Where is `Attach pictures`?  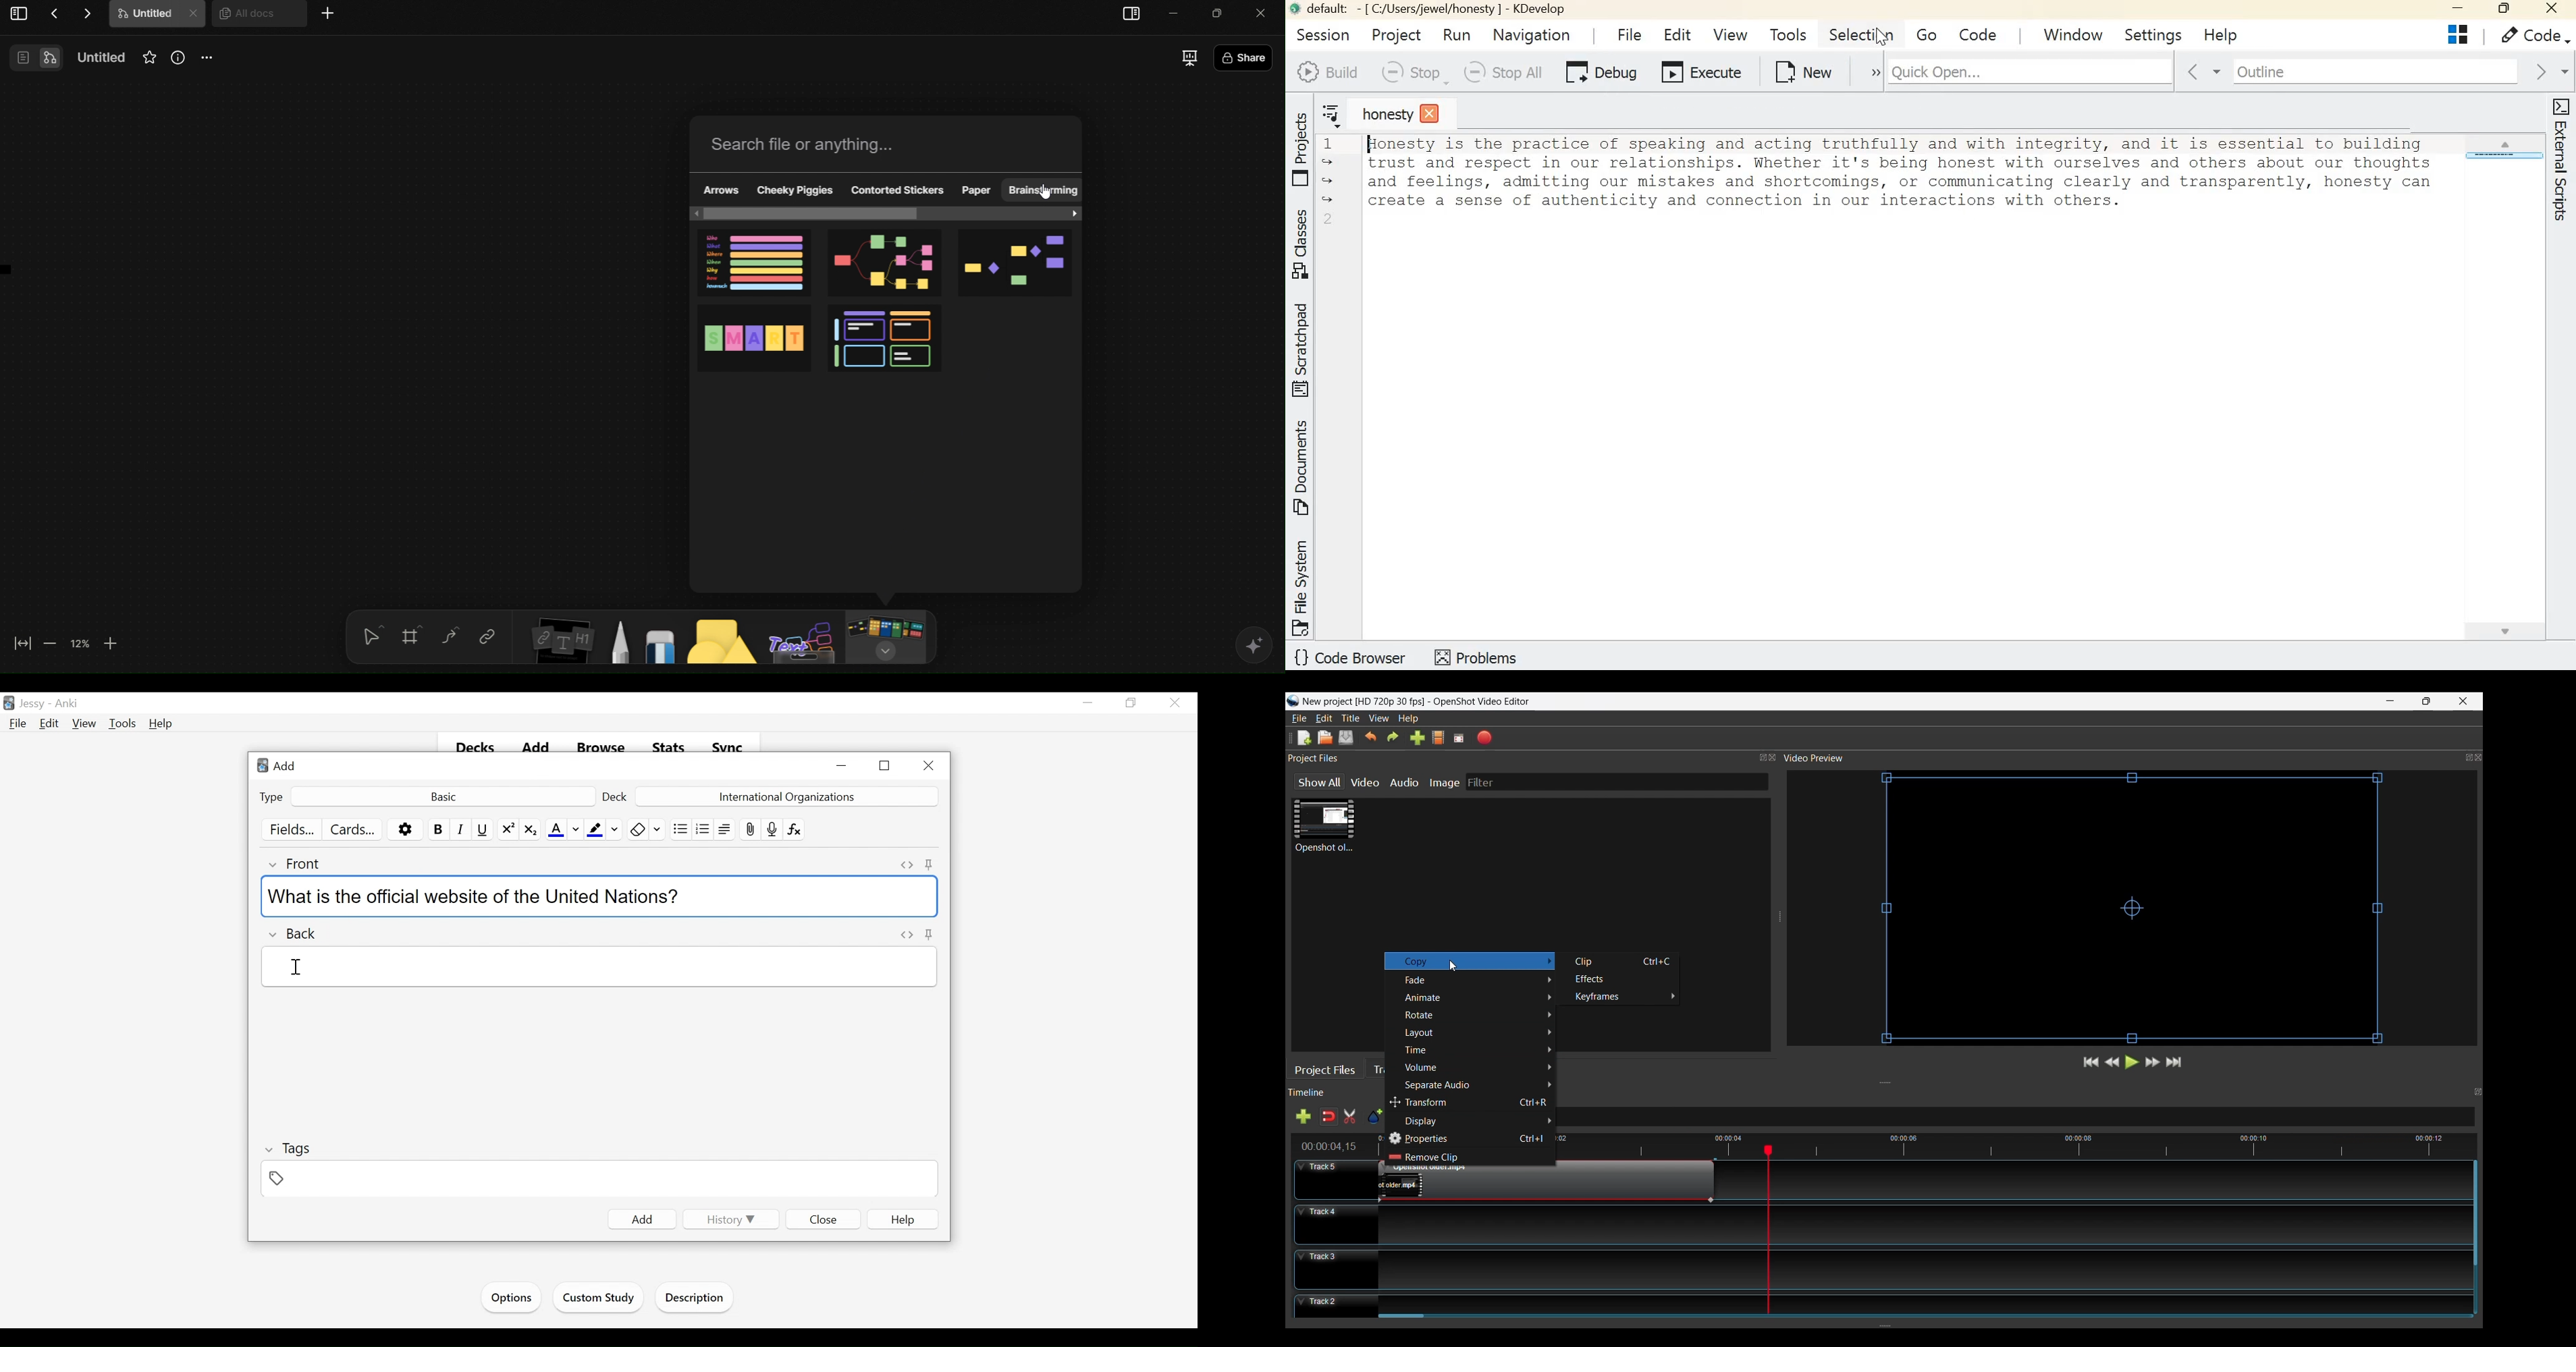
Attach pictures is located at coordinates (750, 829).